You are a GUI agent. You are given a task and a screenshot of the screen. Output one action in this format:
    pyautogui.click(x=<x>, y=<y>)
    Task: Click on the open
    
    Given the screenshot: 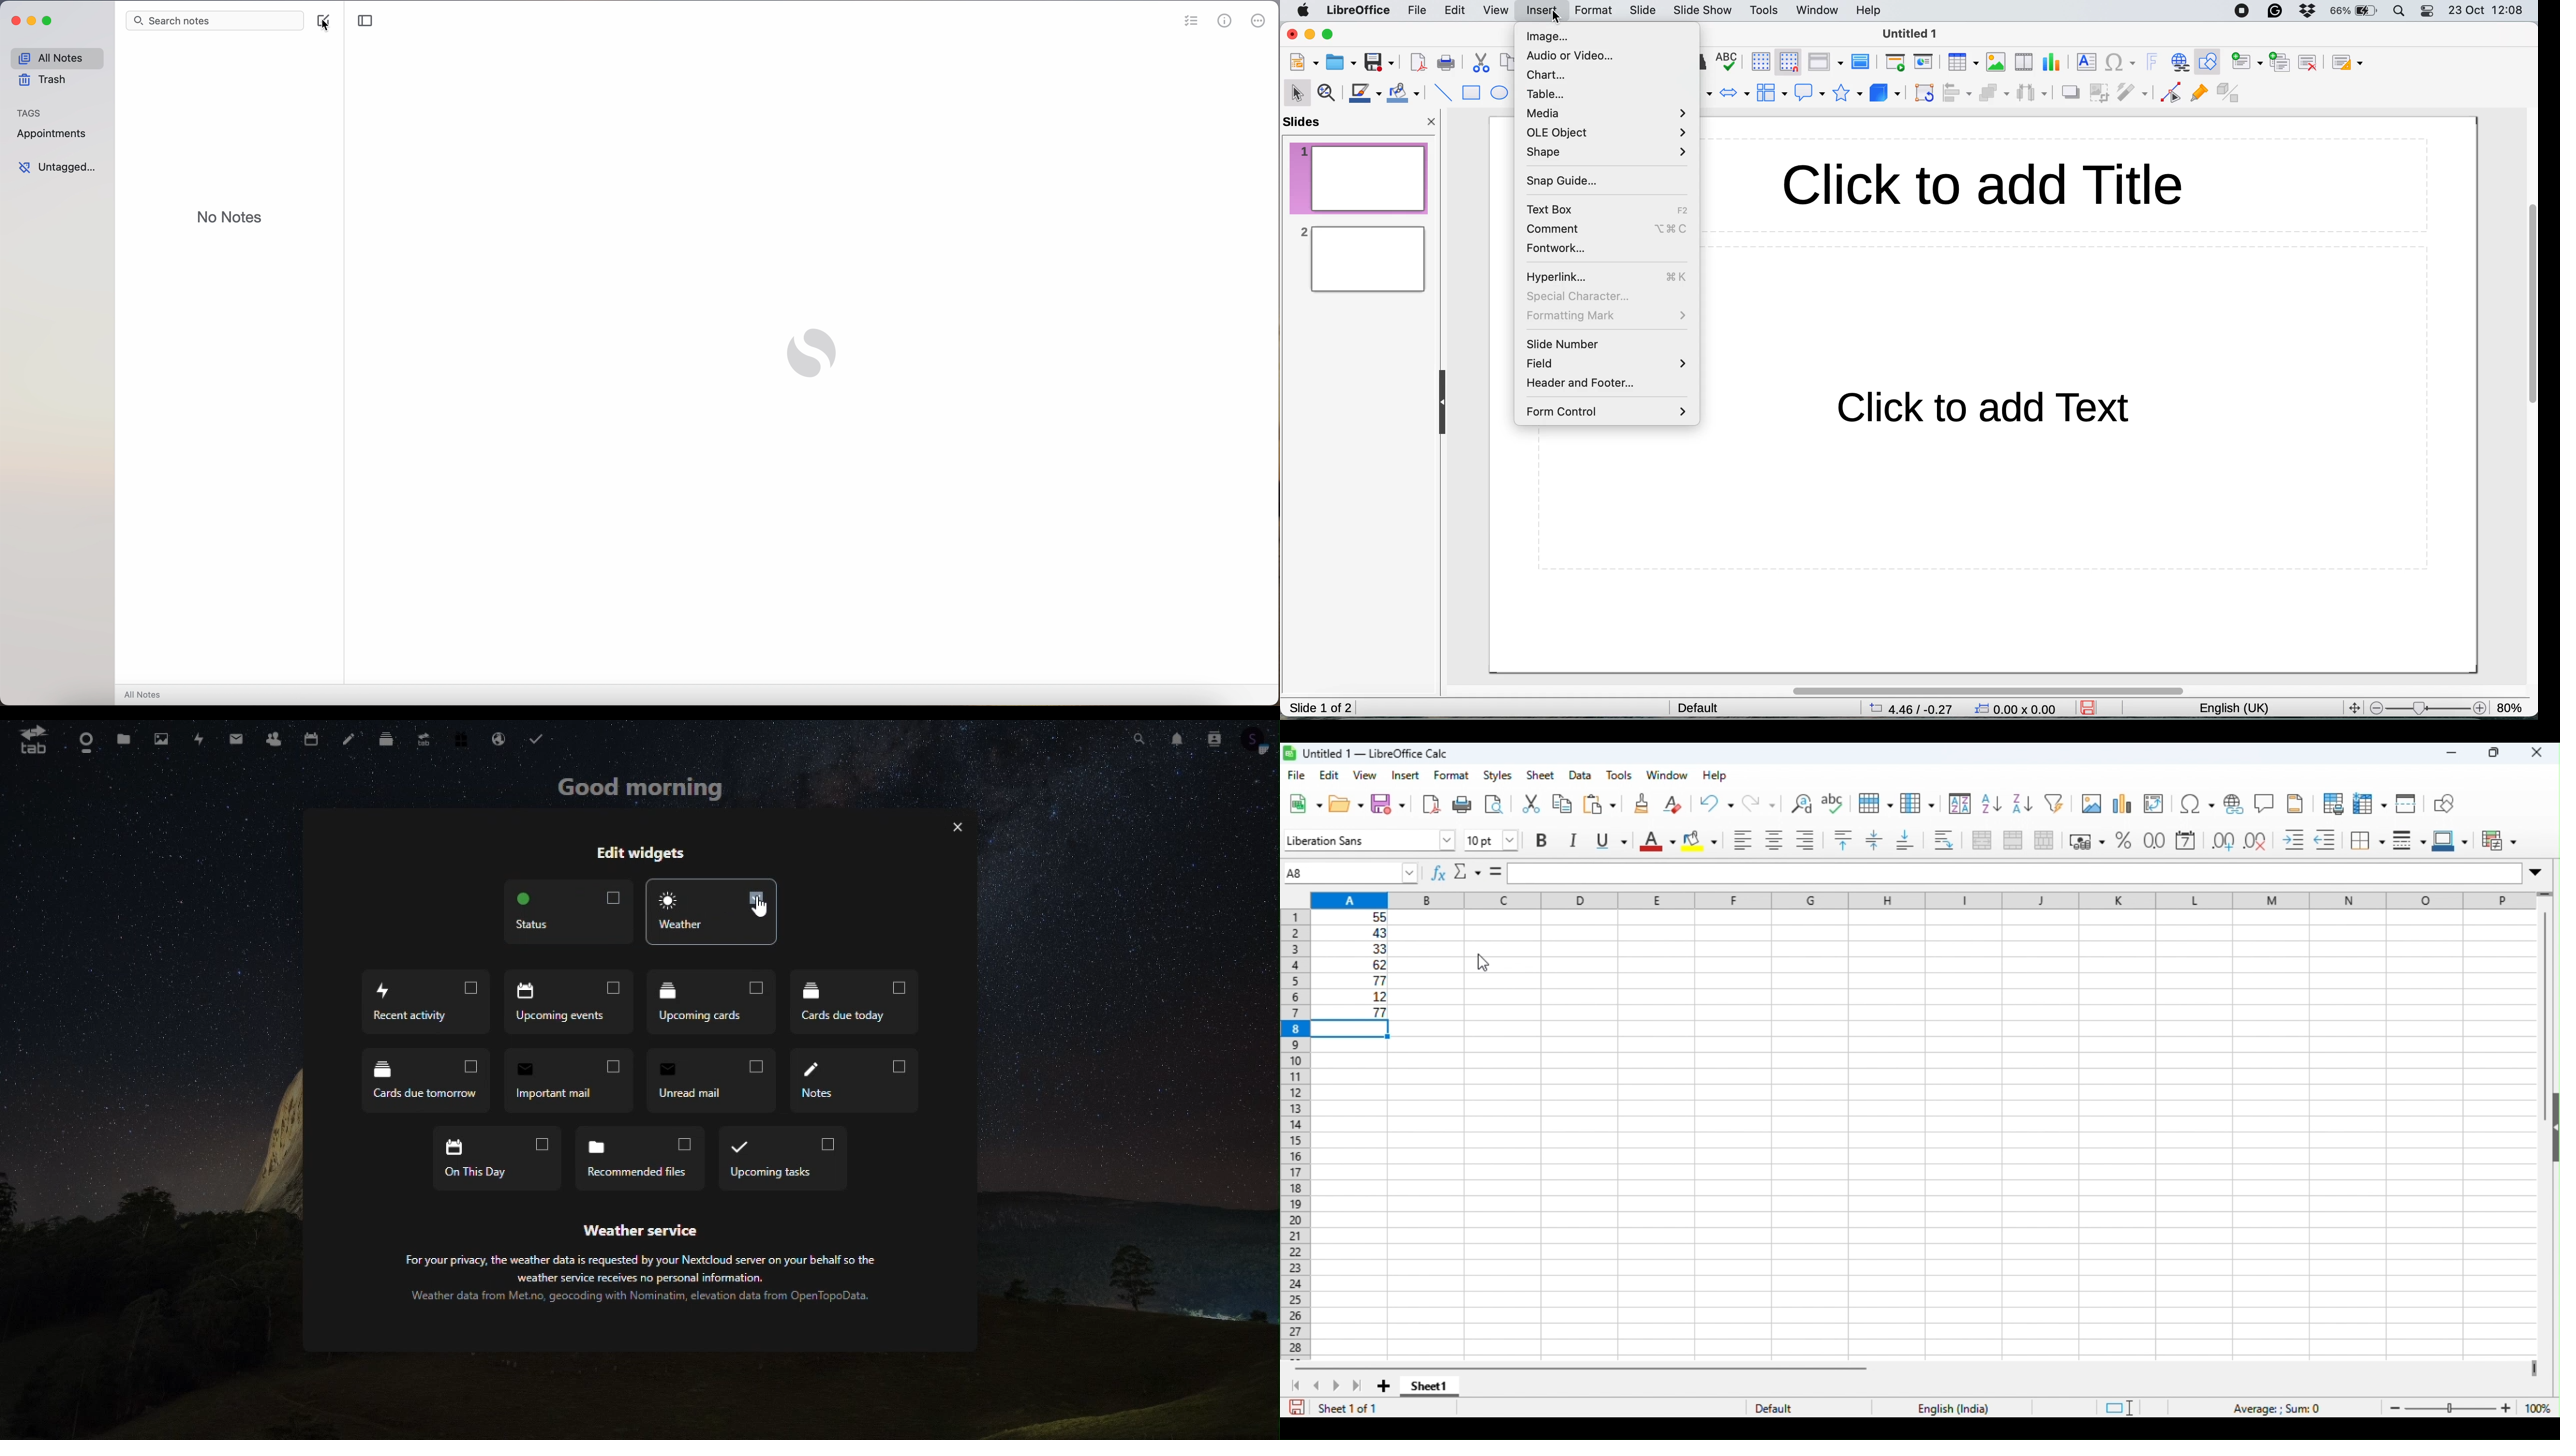 What is the action you would take?
    pyautogui.click(x=1342, y=61)
    